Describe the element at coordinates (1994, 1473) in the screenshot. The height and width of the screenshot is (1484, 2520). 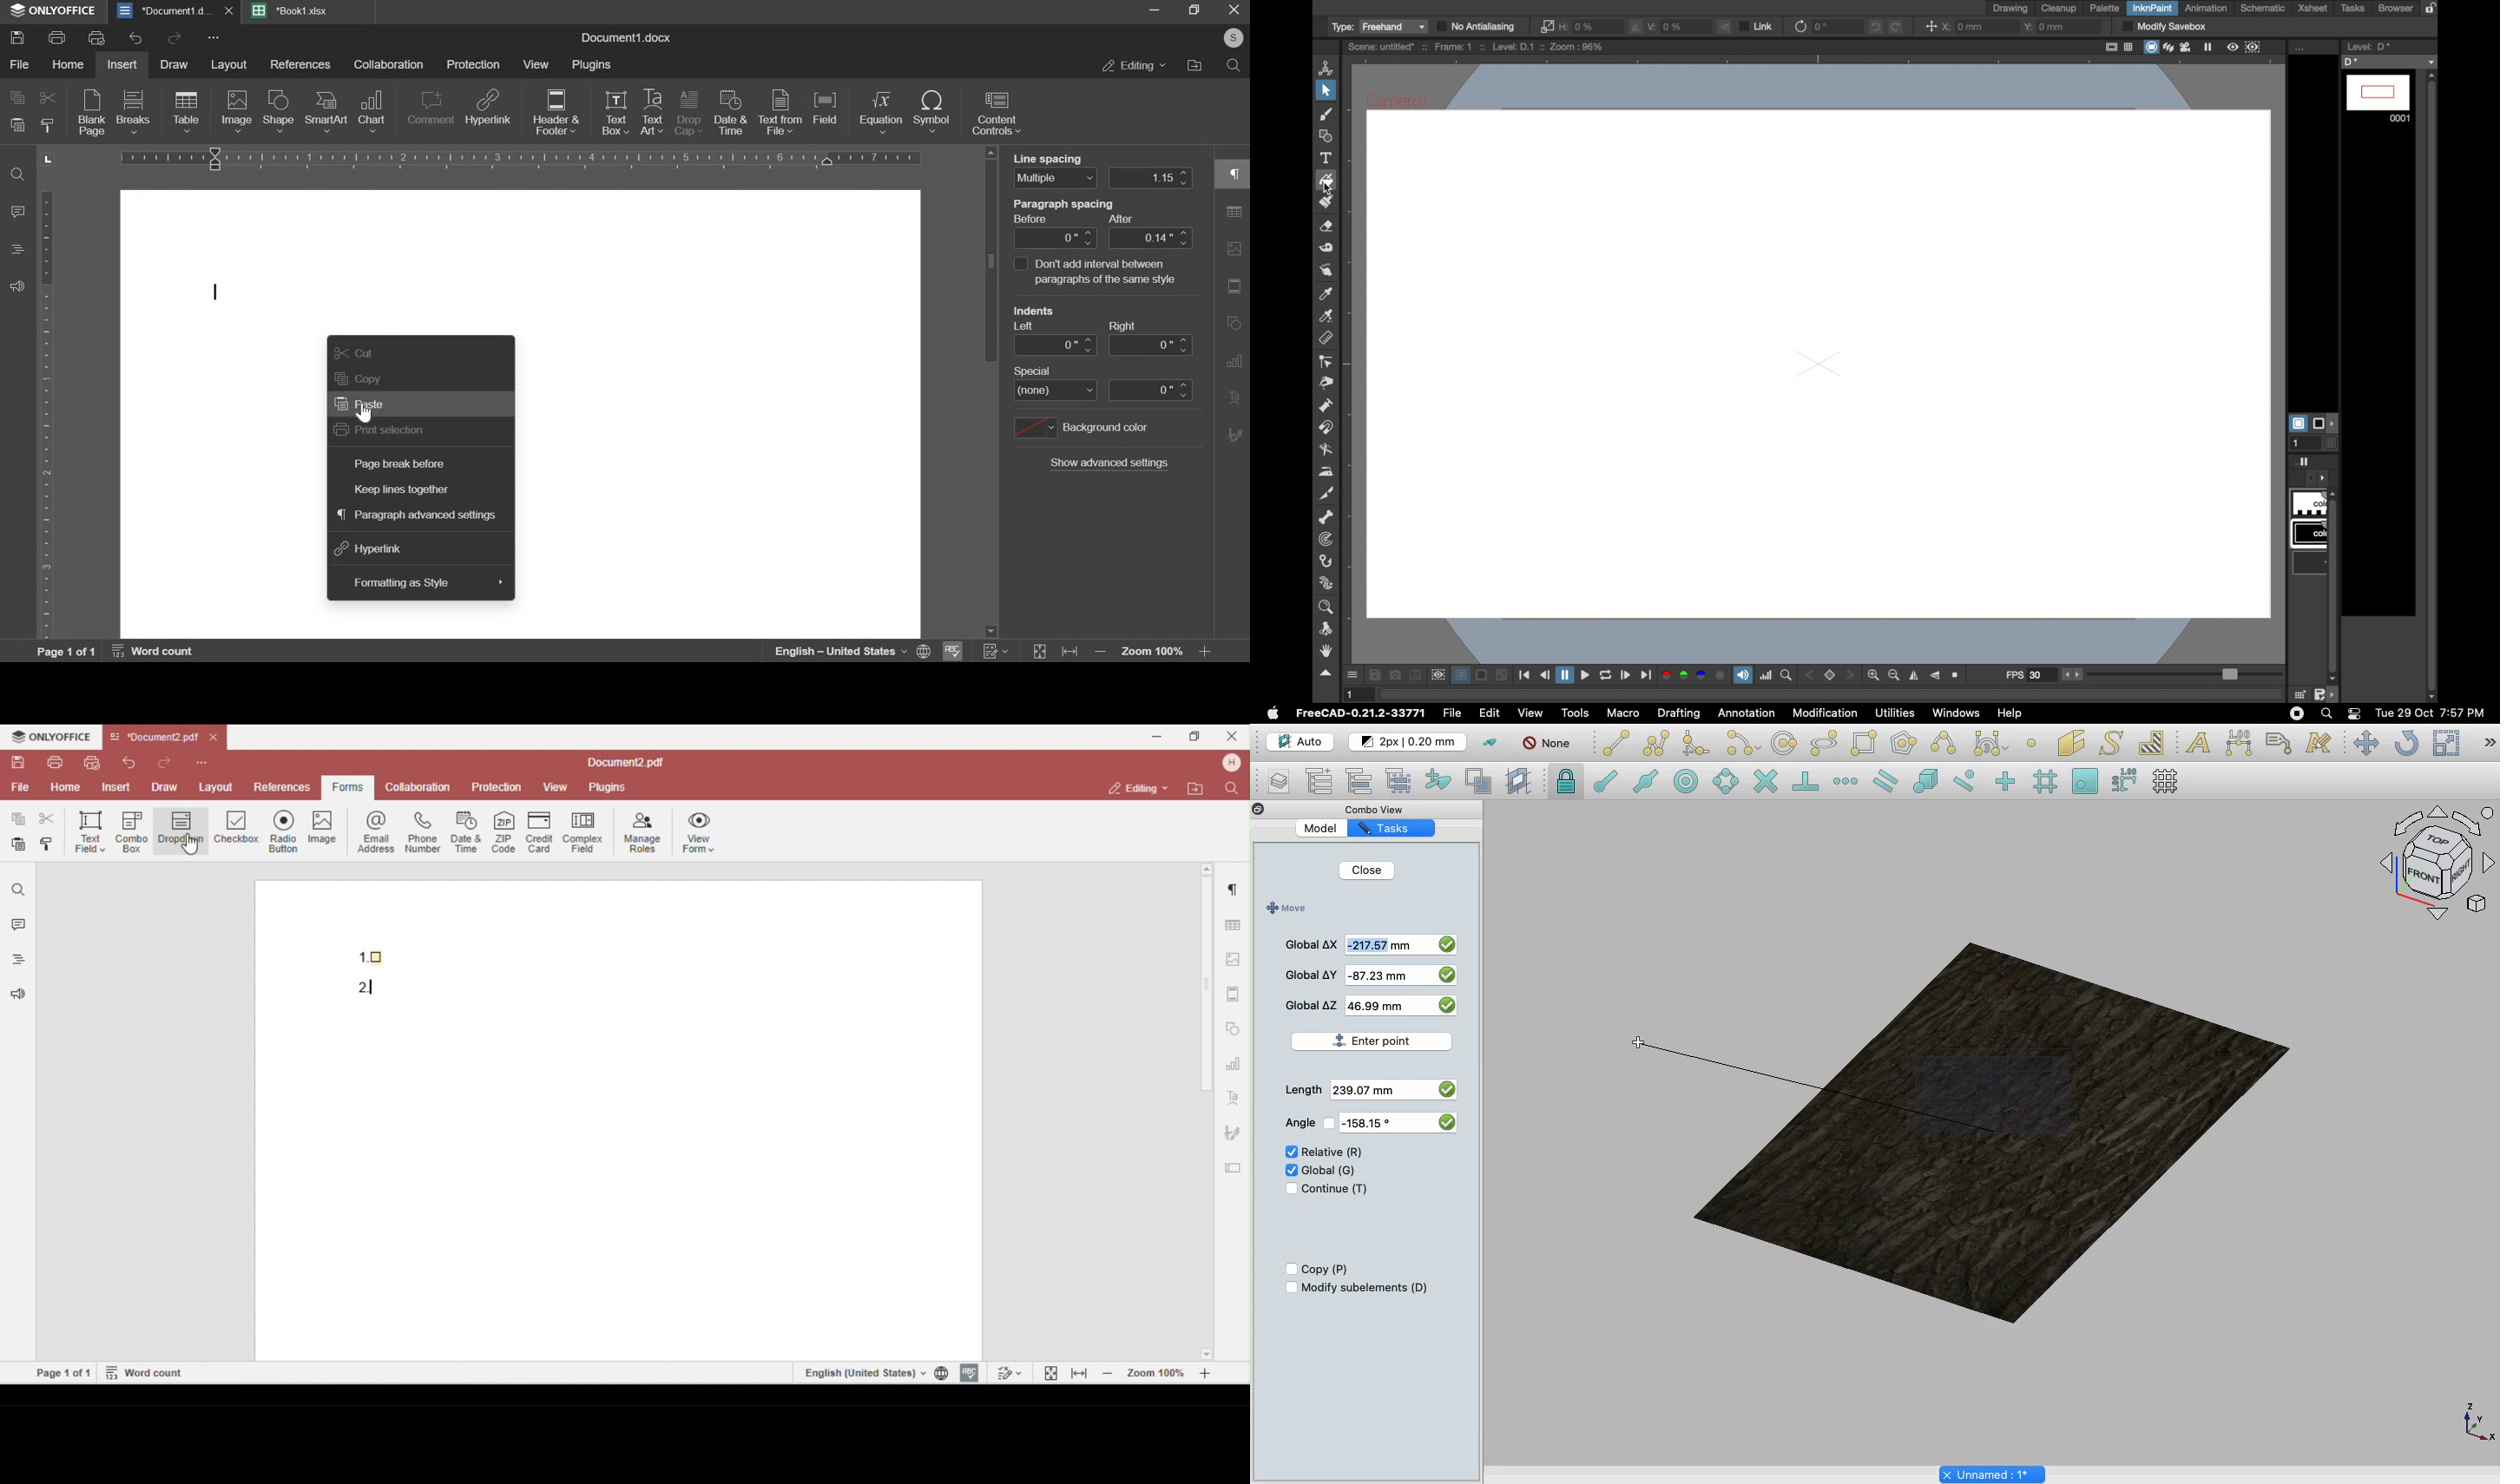
I see `Project name` at that location.